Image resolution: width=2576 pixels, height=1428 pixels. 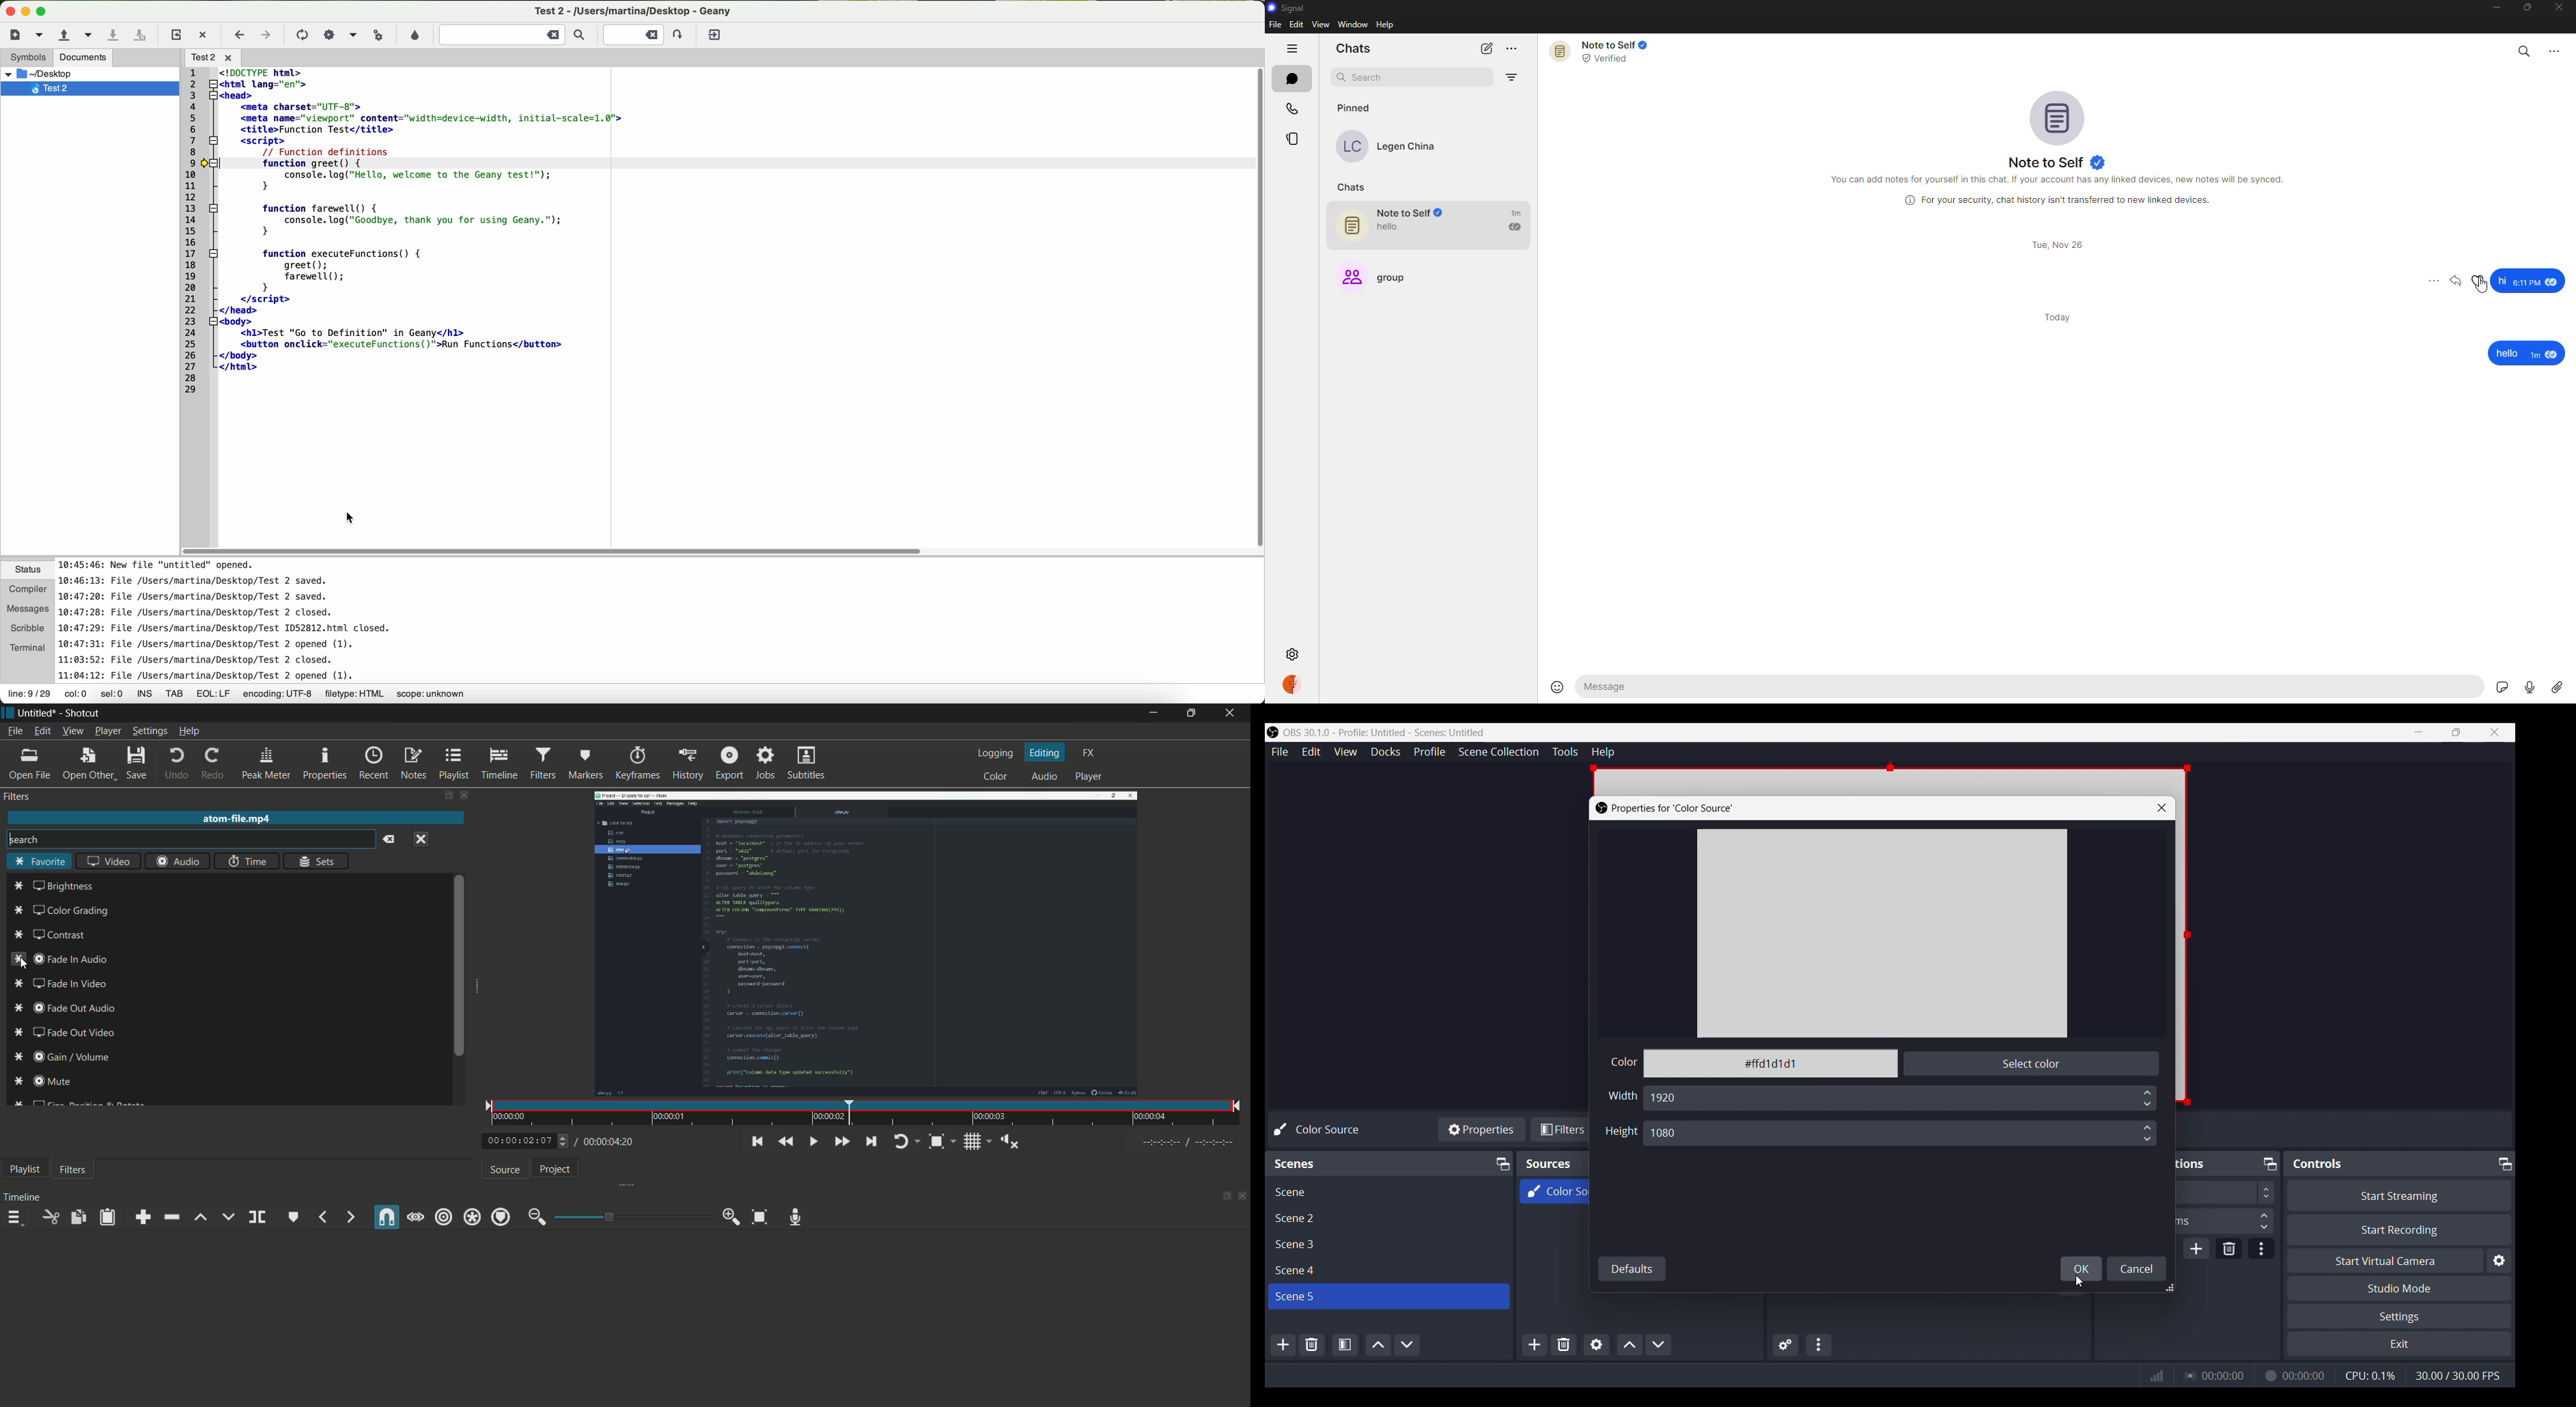 I want to click on info, so click(x=2060, y=199).